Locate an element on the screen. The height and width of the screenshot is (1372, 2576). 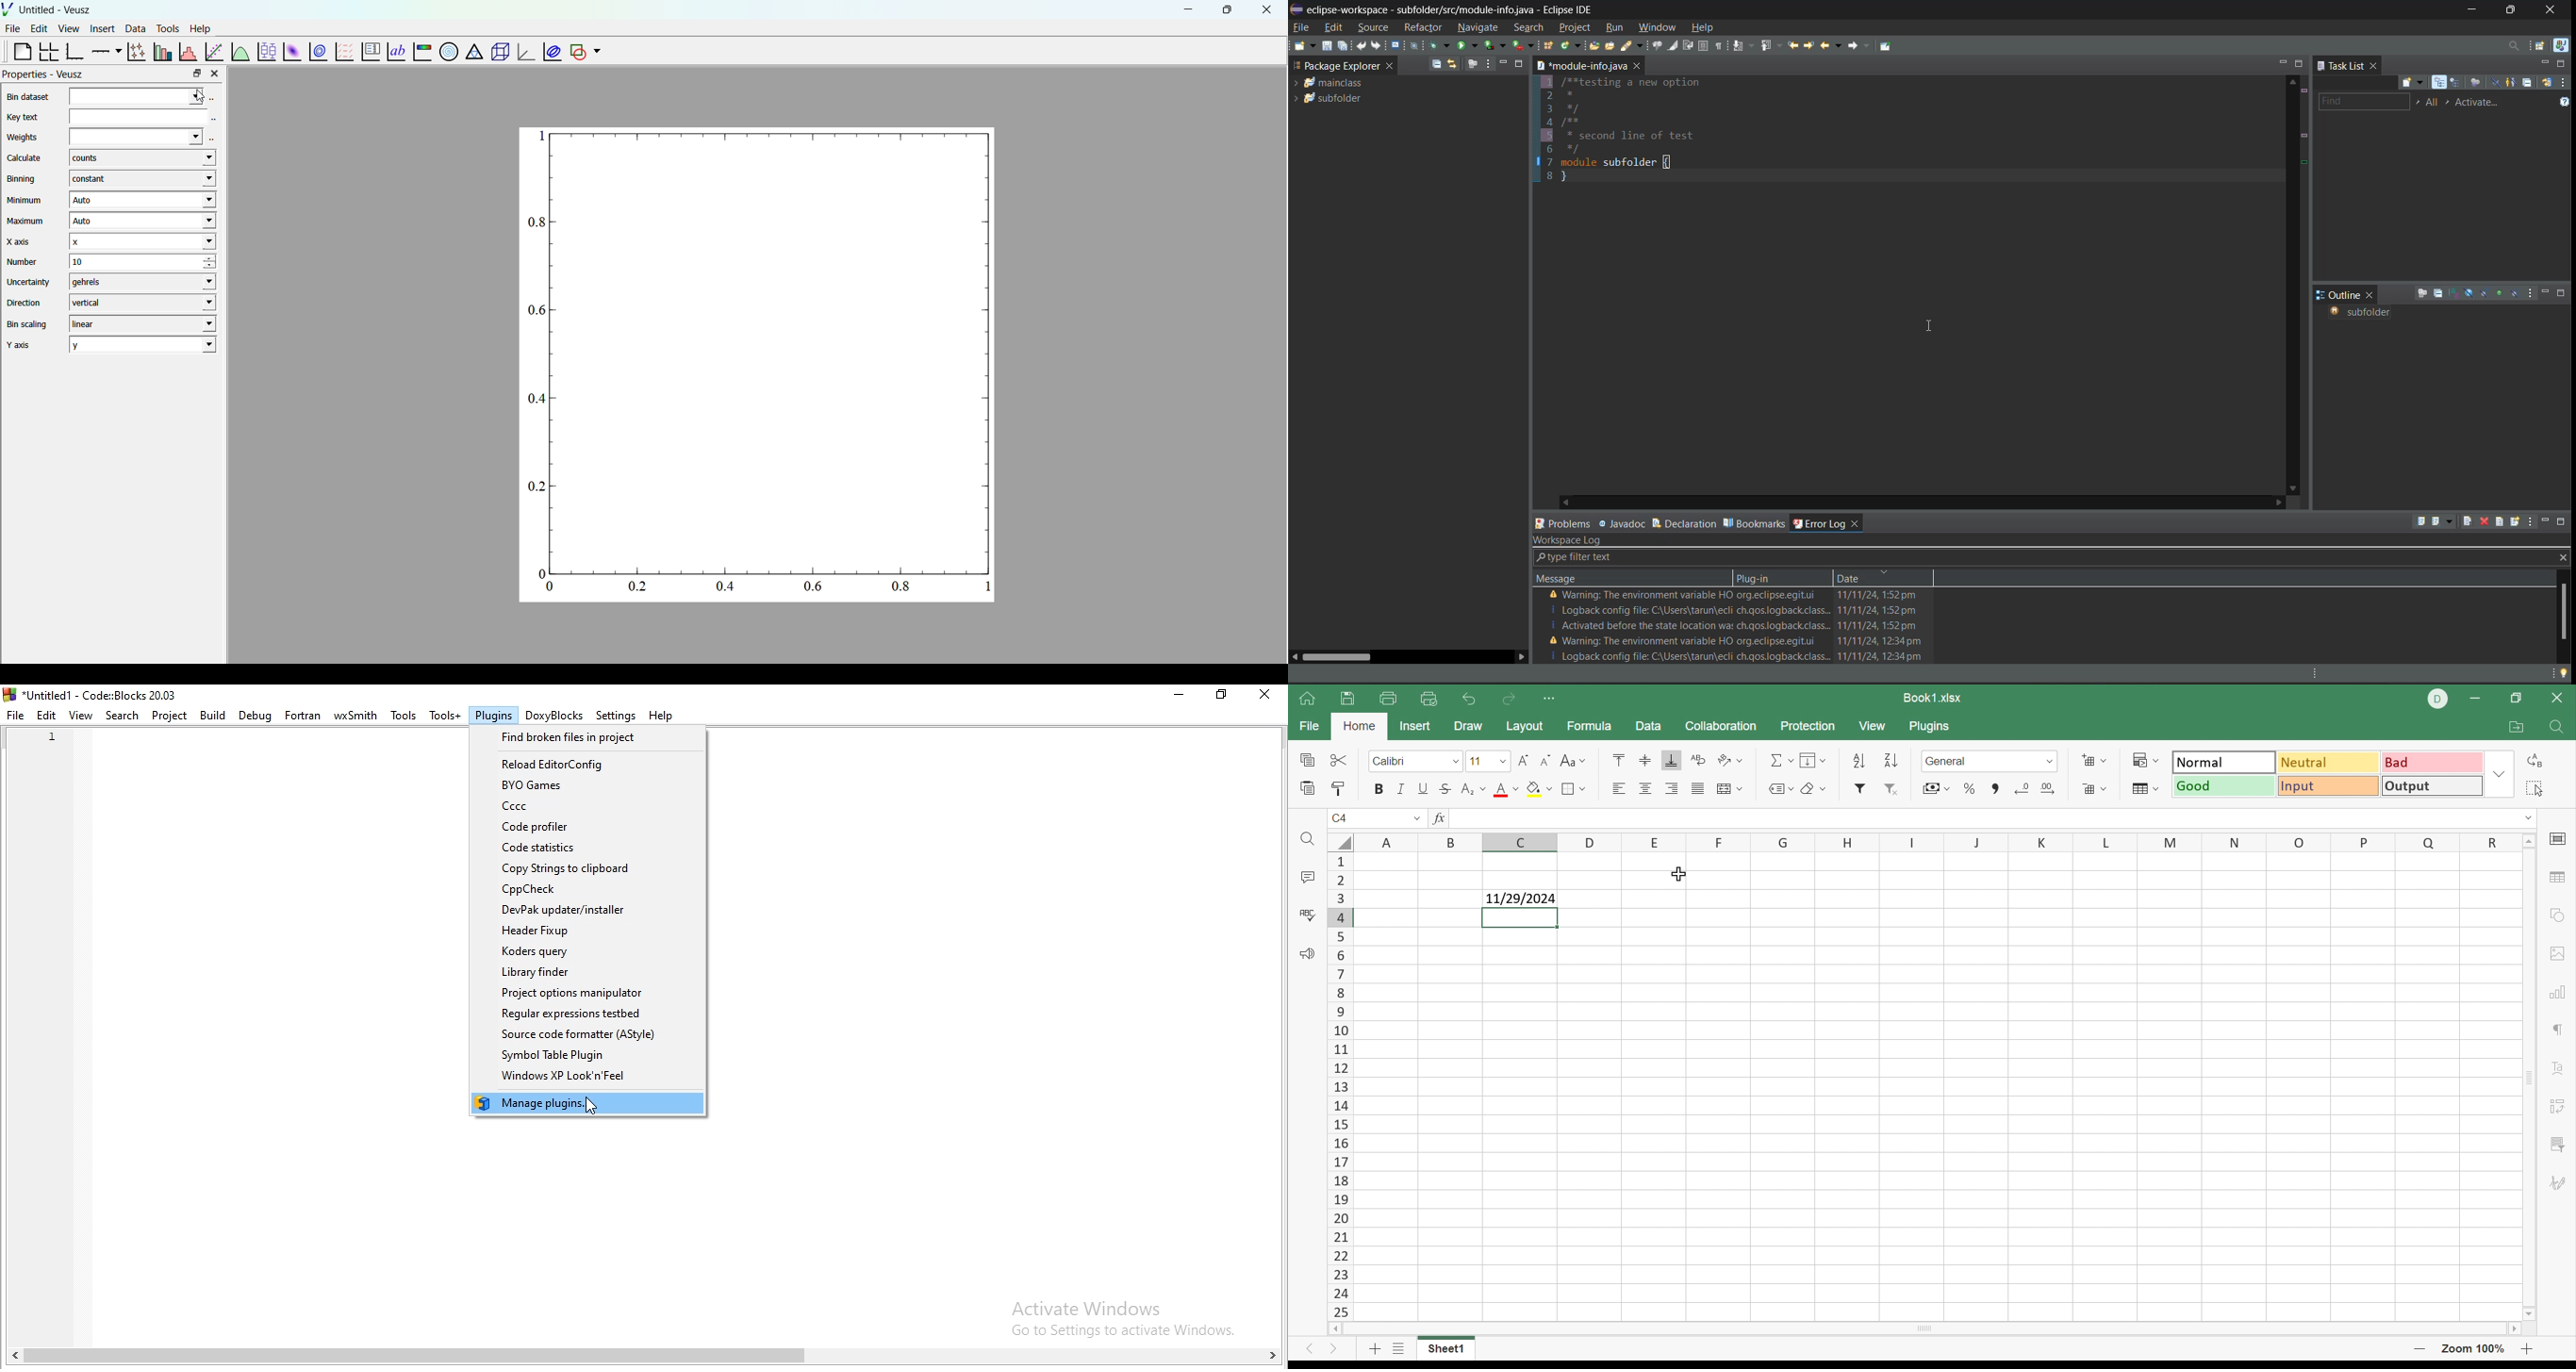
Named ranges is located at coordinates (1780, 789).